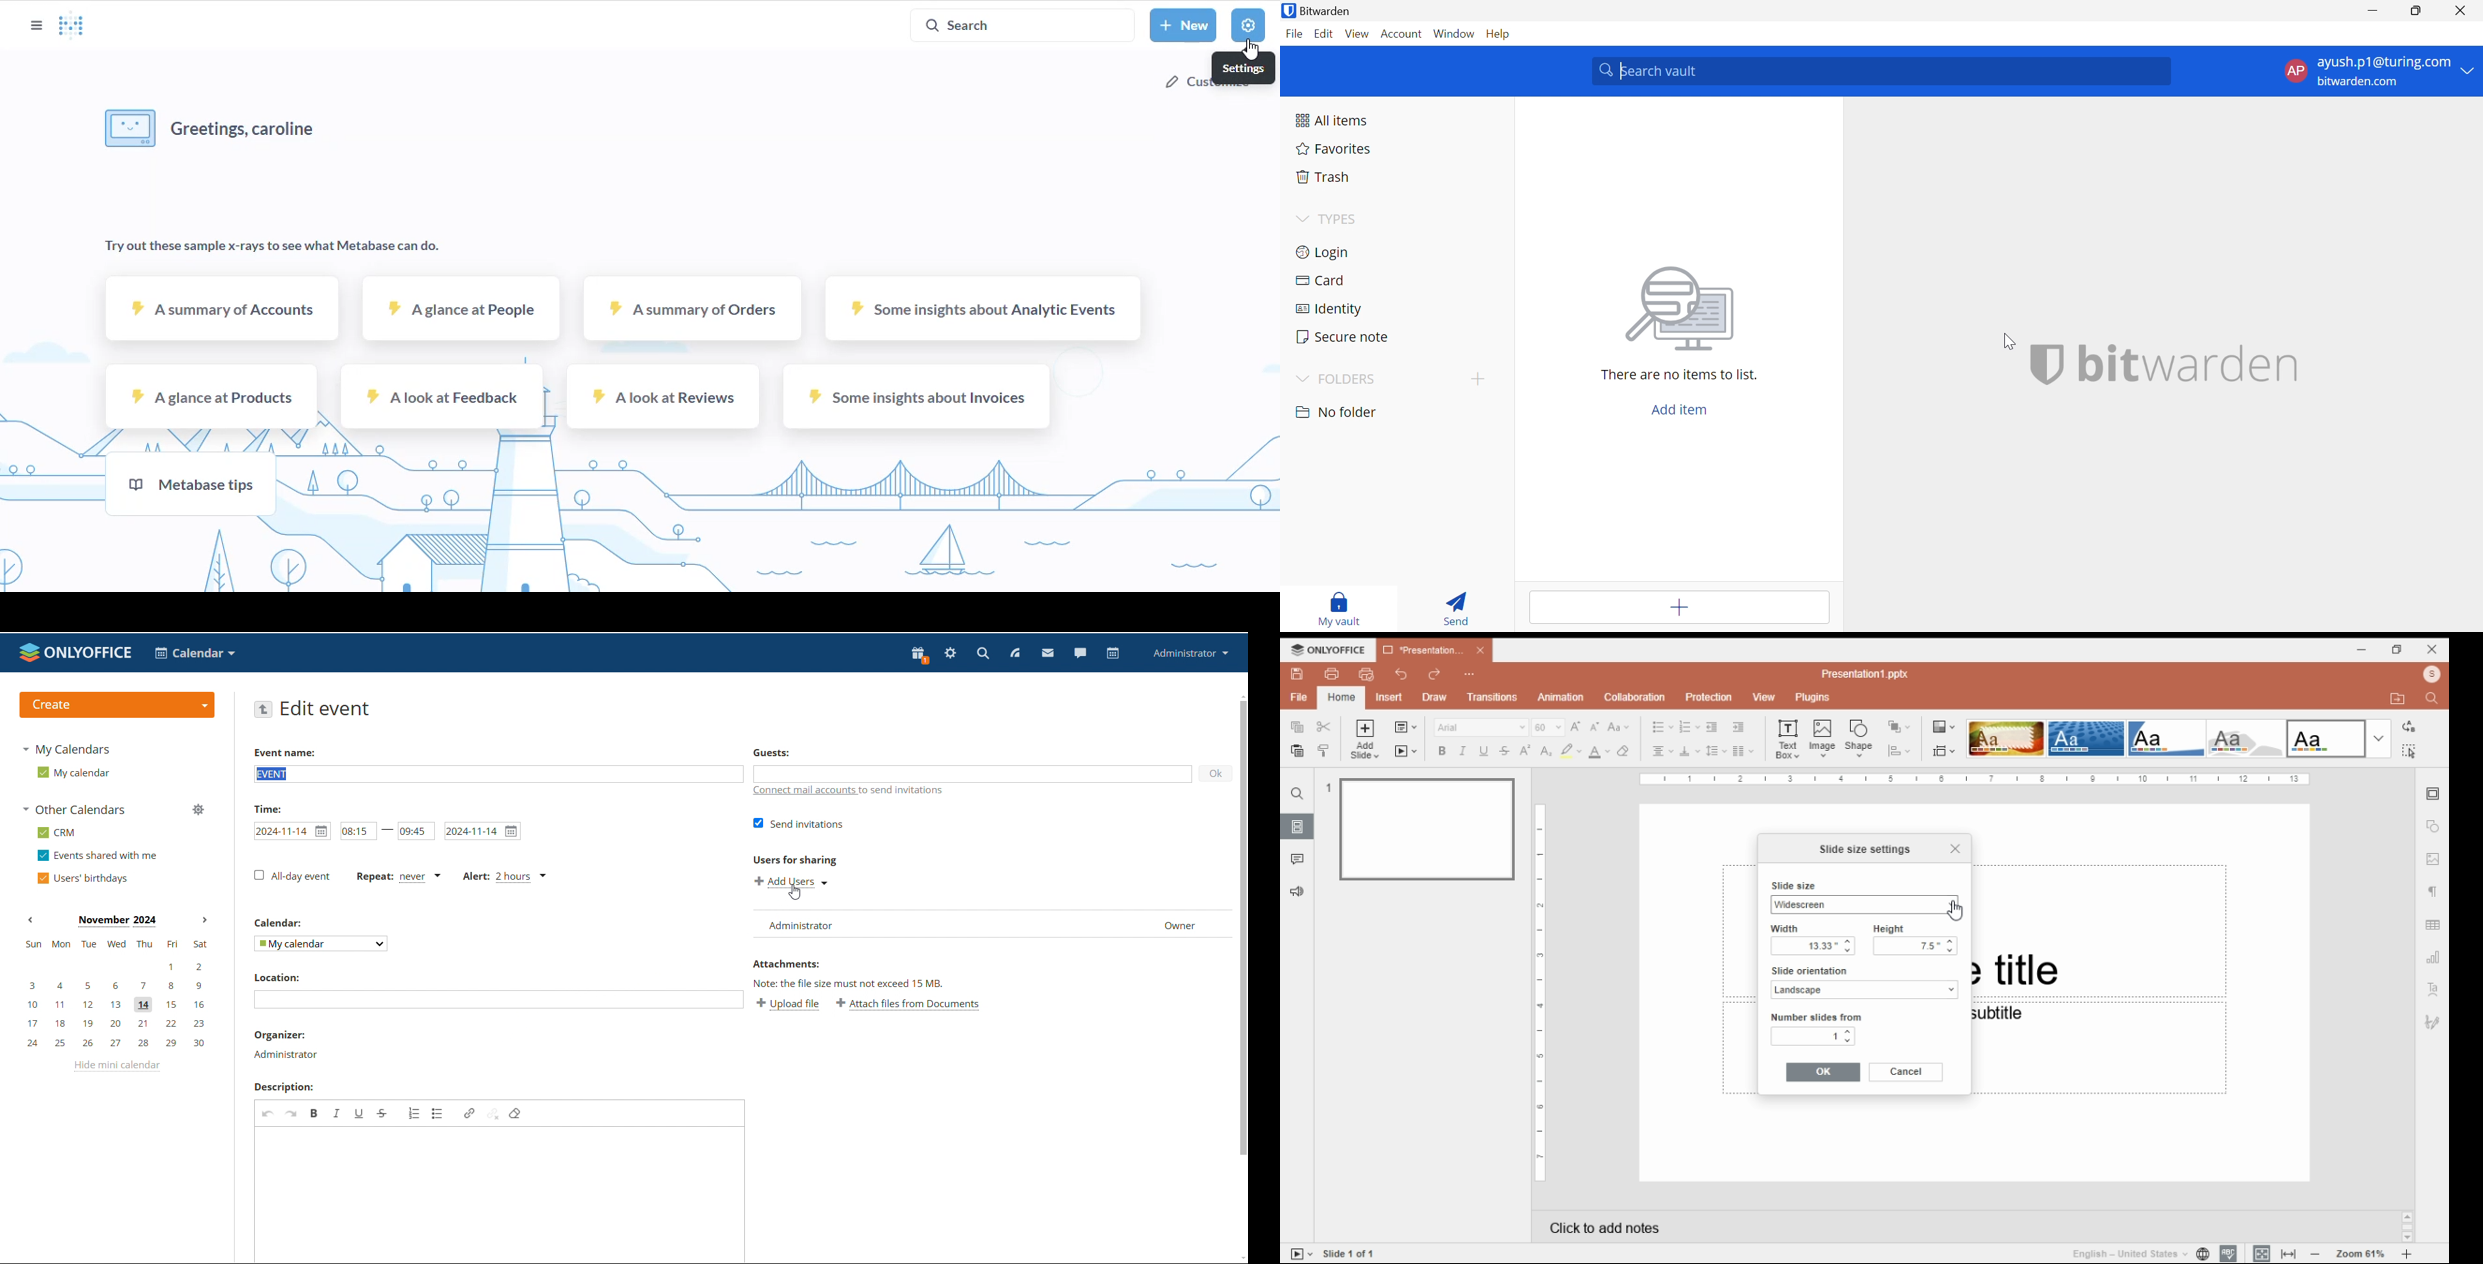  What do you see at coordinates (1294, 34) in the screenshot?
I see `File` at bounding box center [1294, 34].